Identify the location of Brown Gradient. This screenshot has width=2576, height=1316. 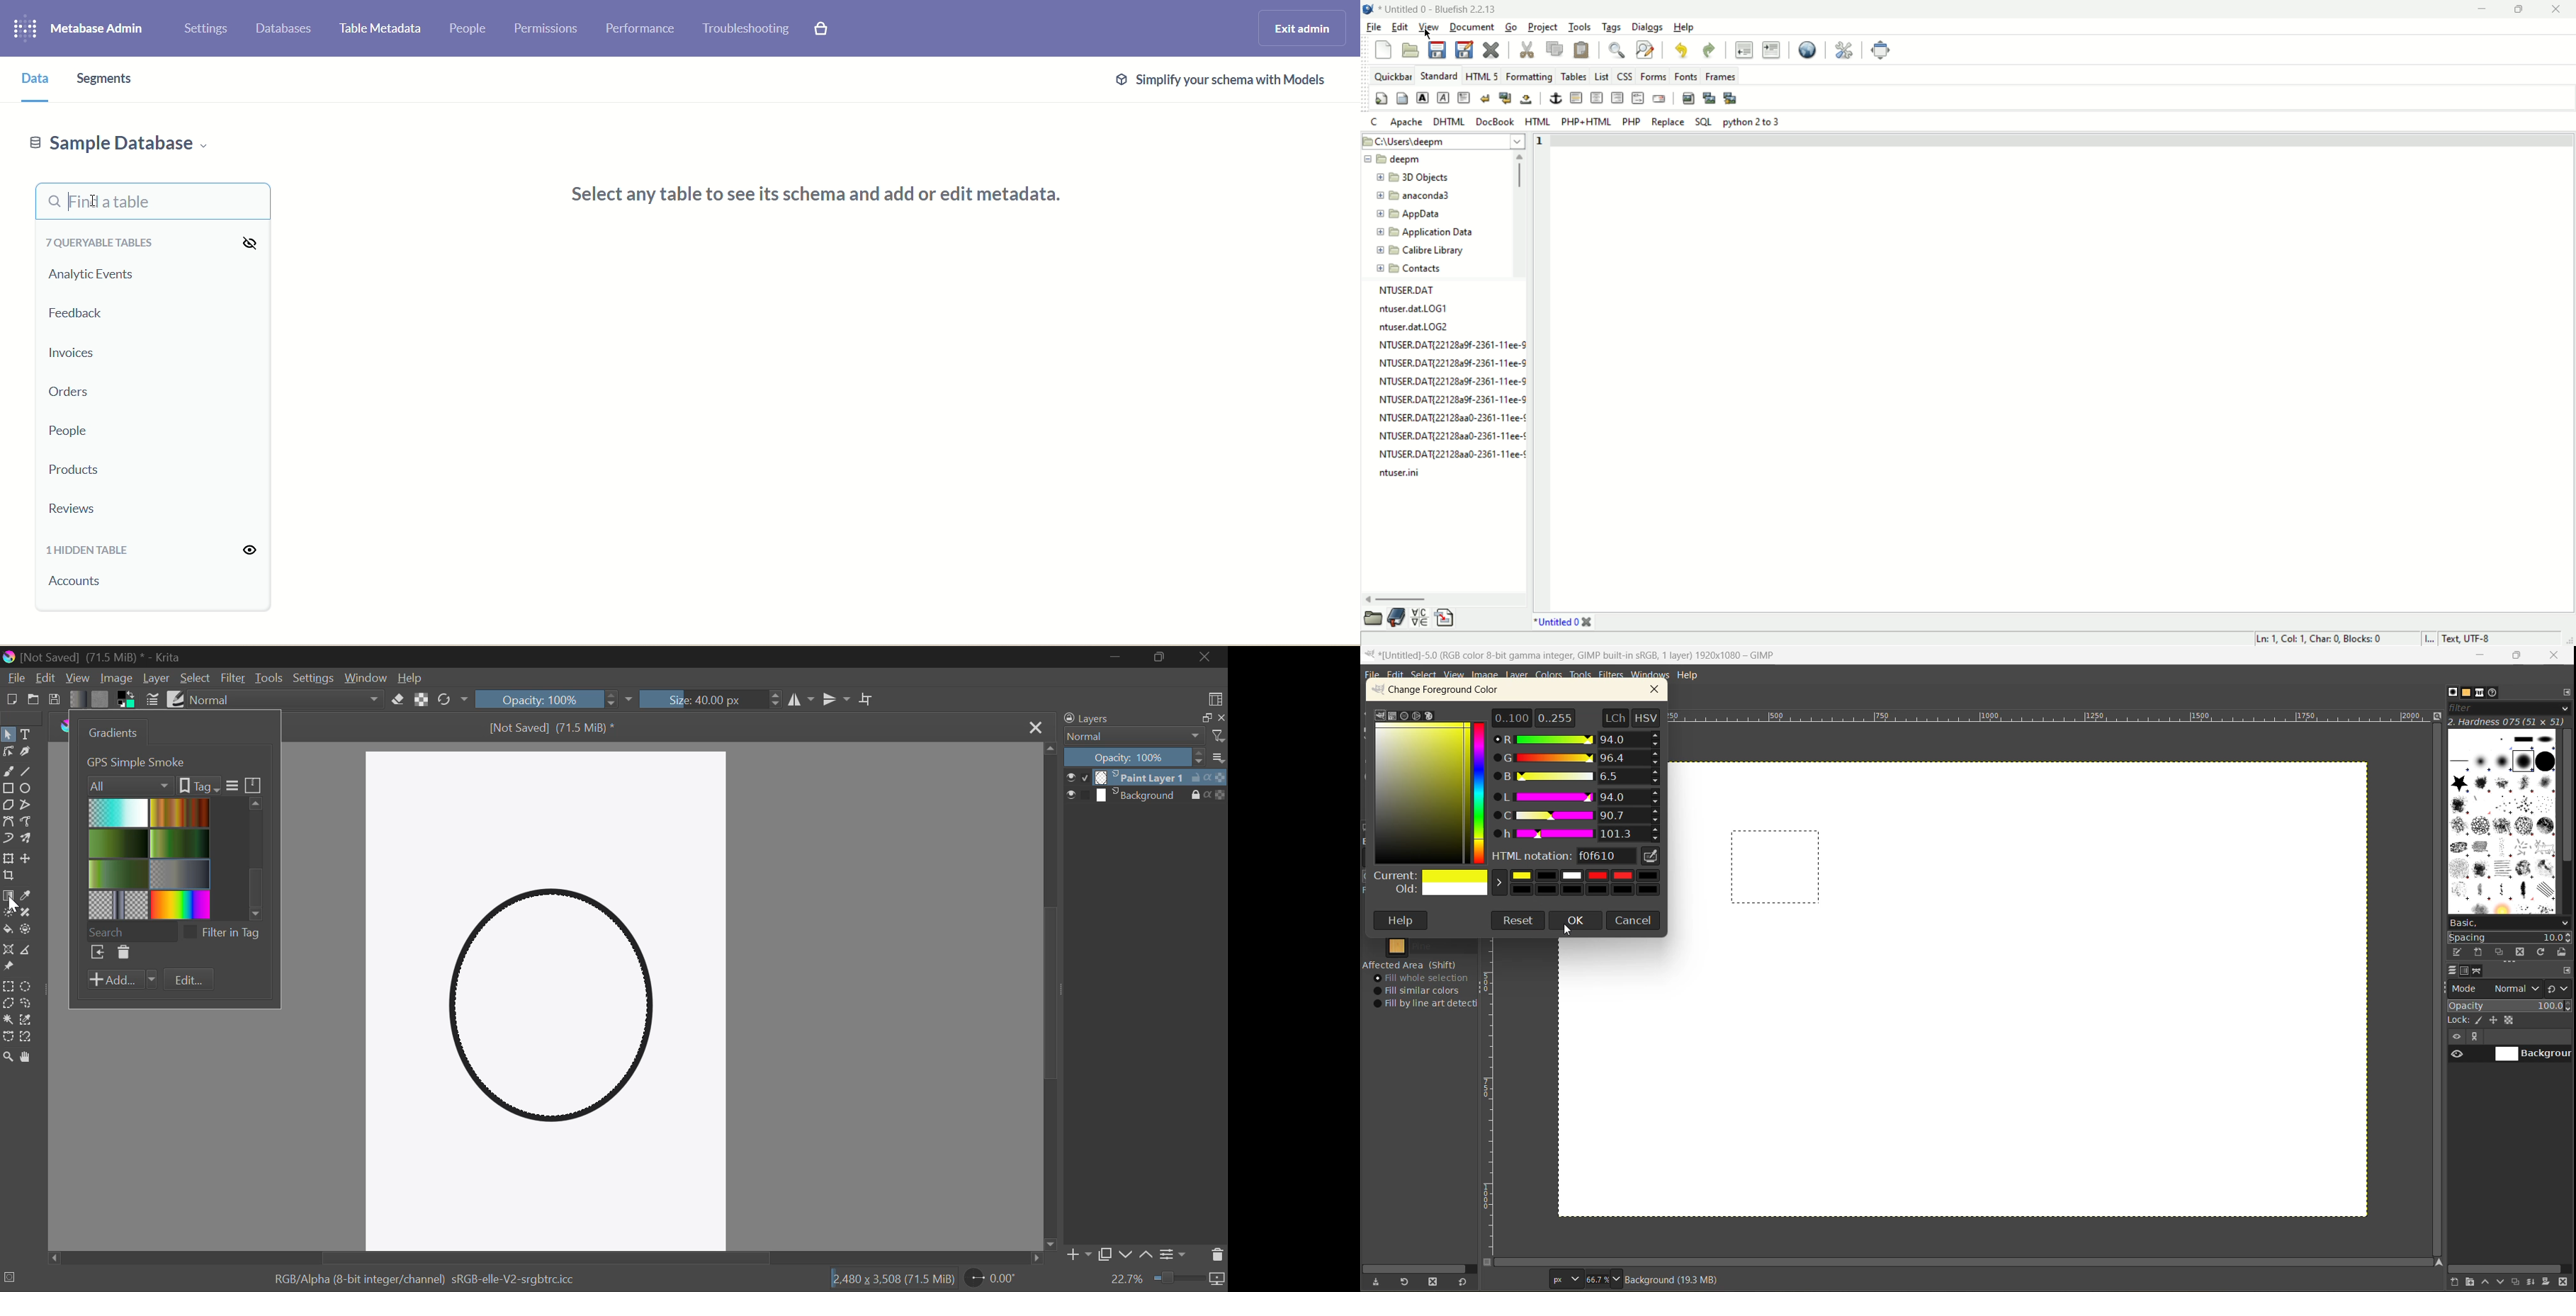
(181, 813).